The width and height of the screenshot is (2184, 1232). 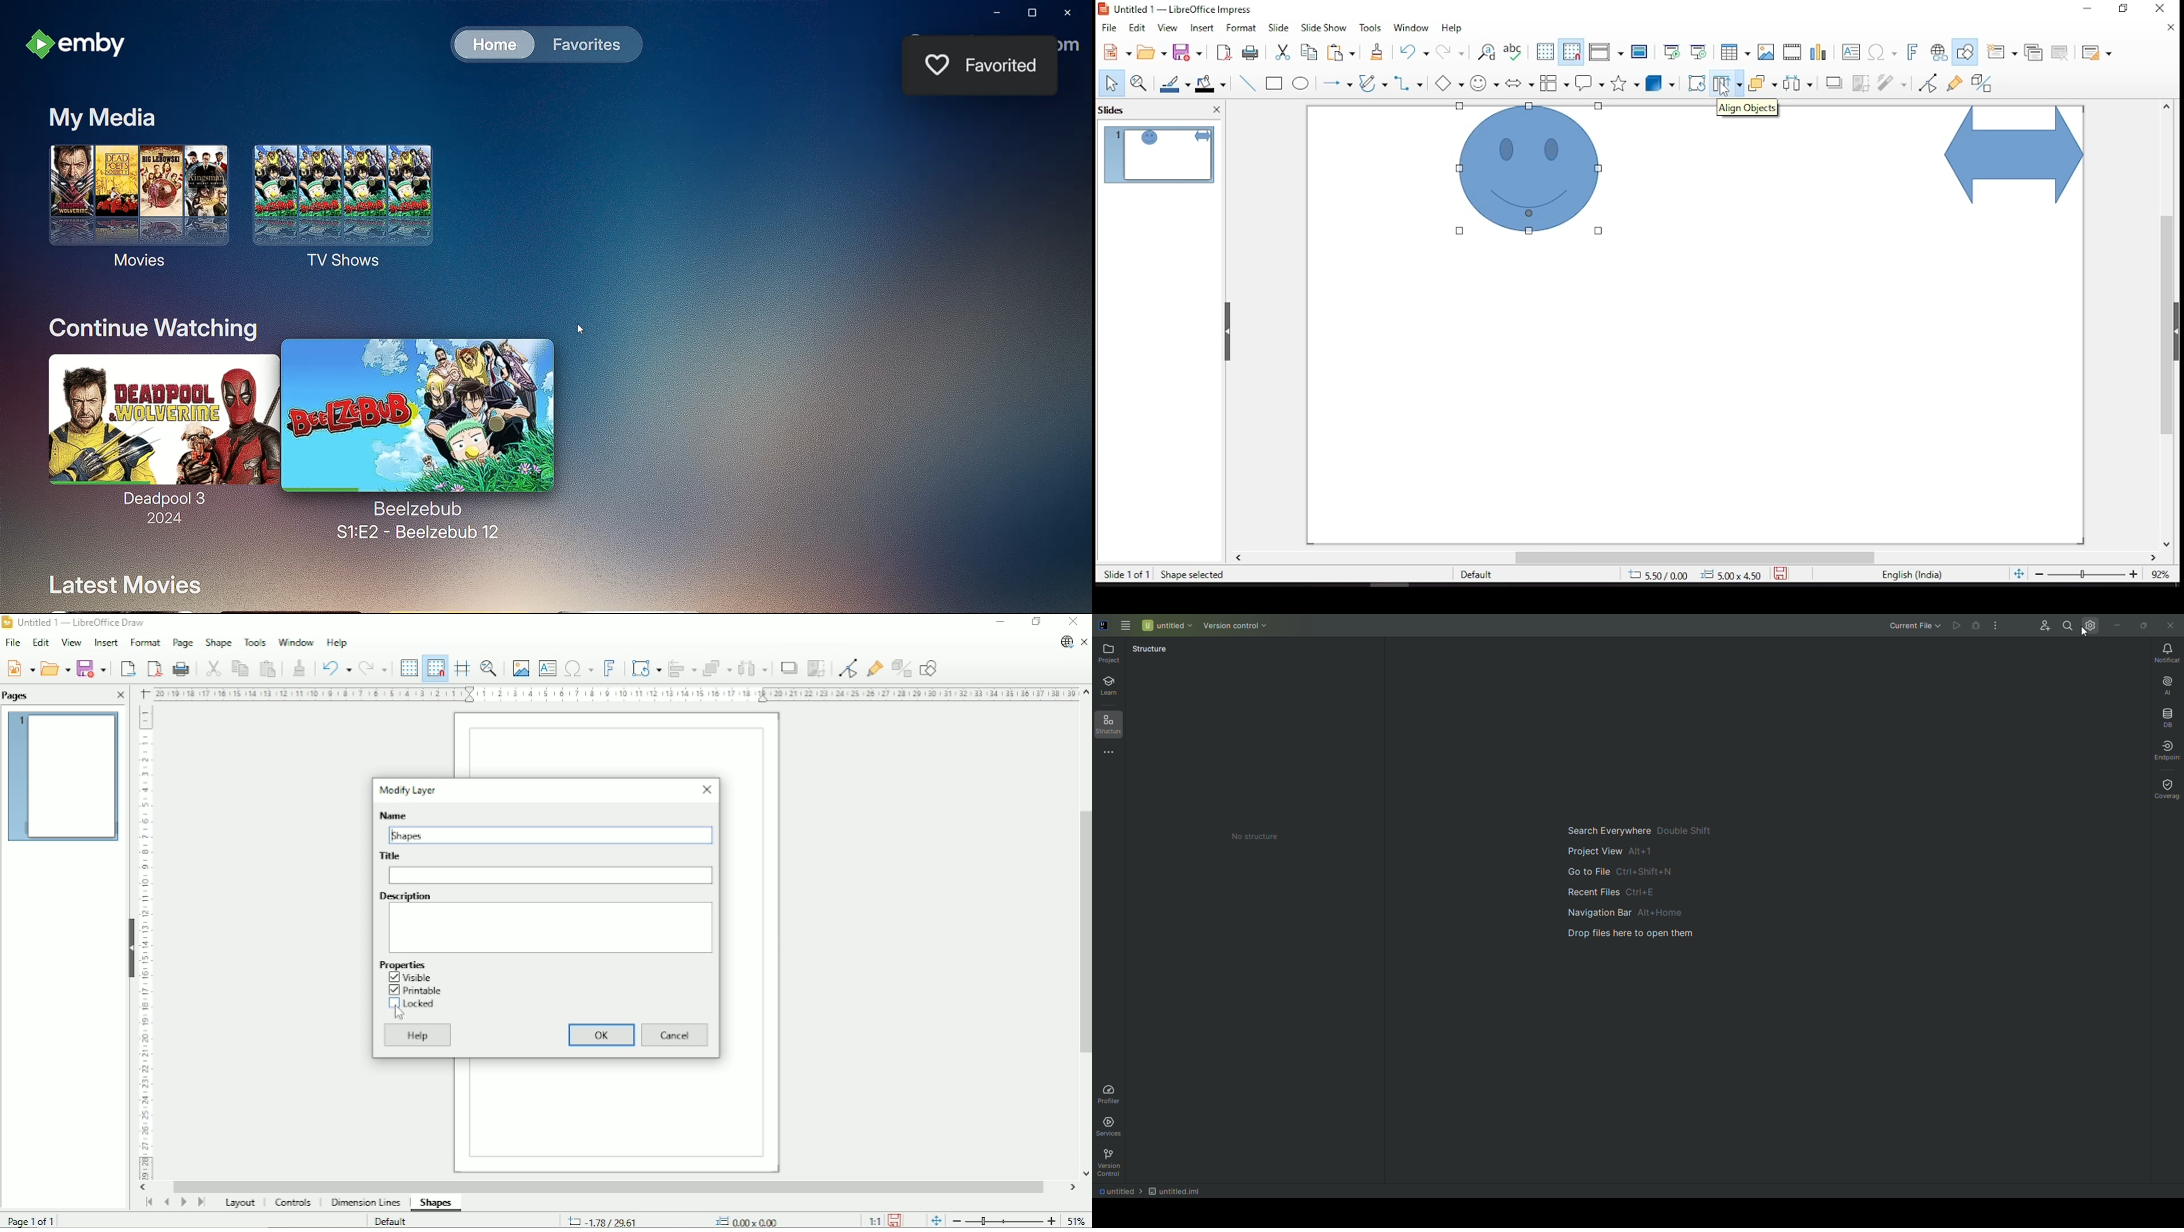 I want to click on TV Shows, so click(x=349, y=207).